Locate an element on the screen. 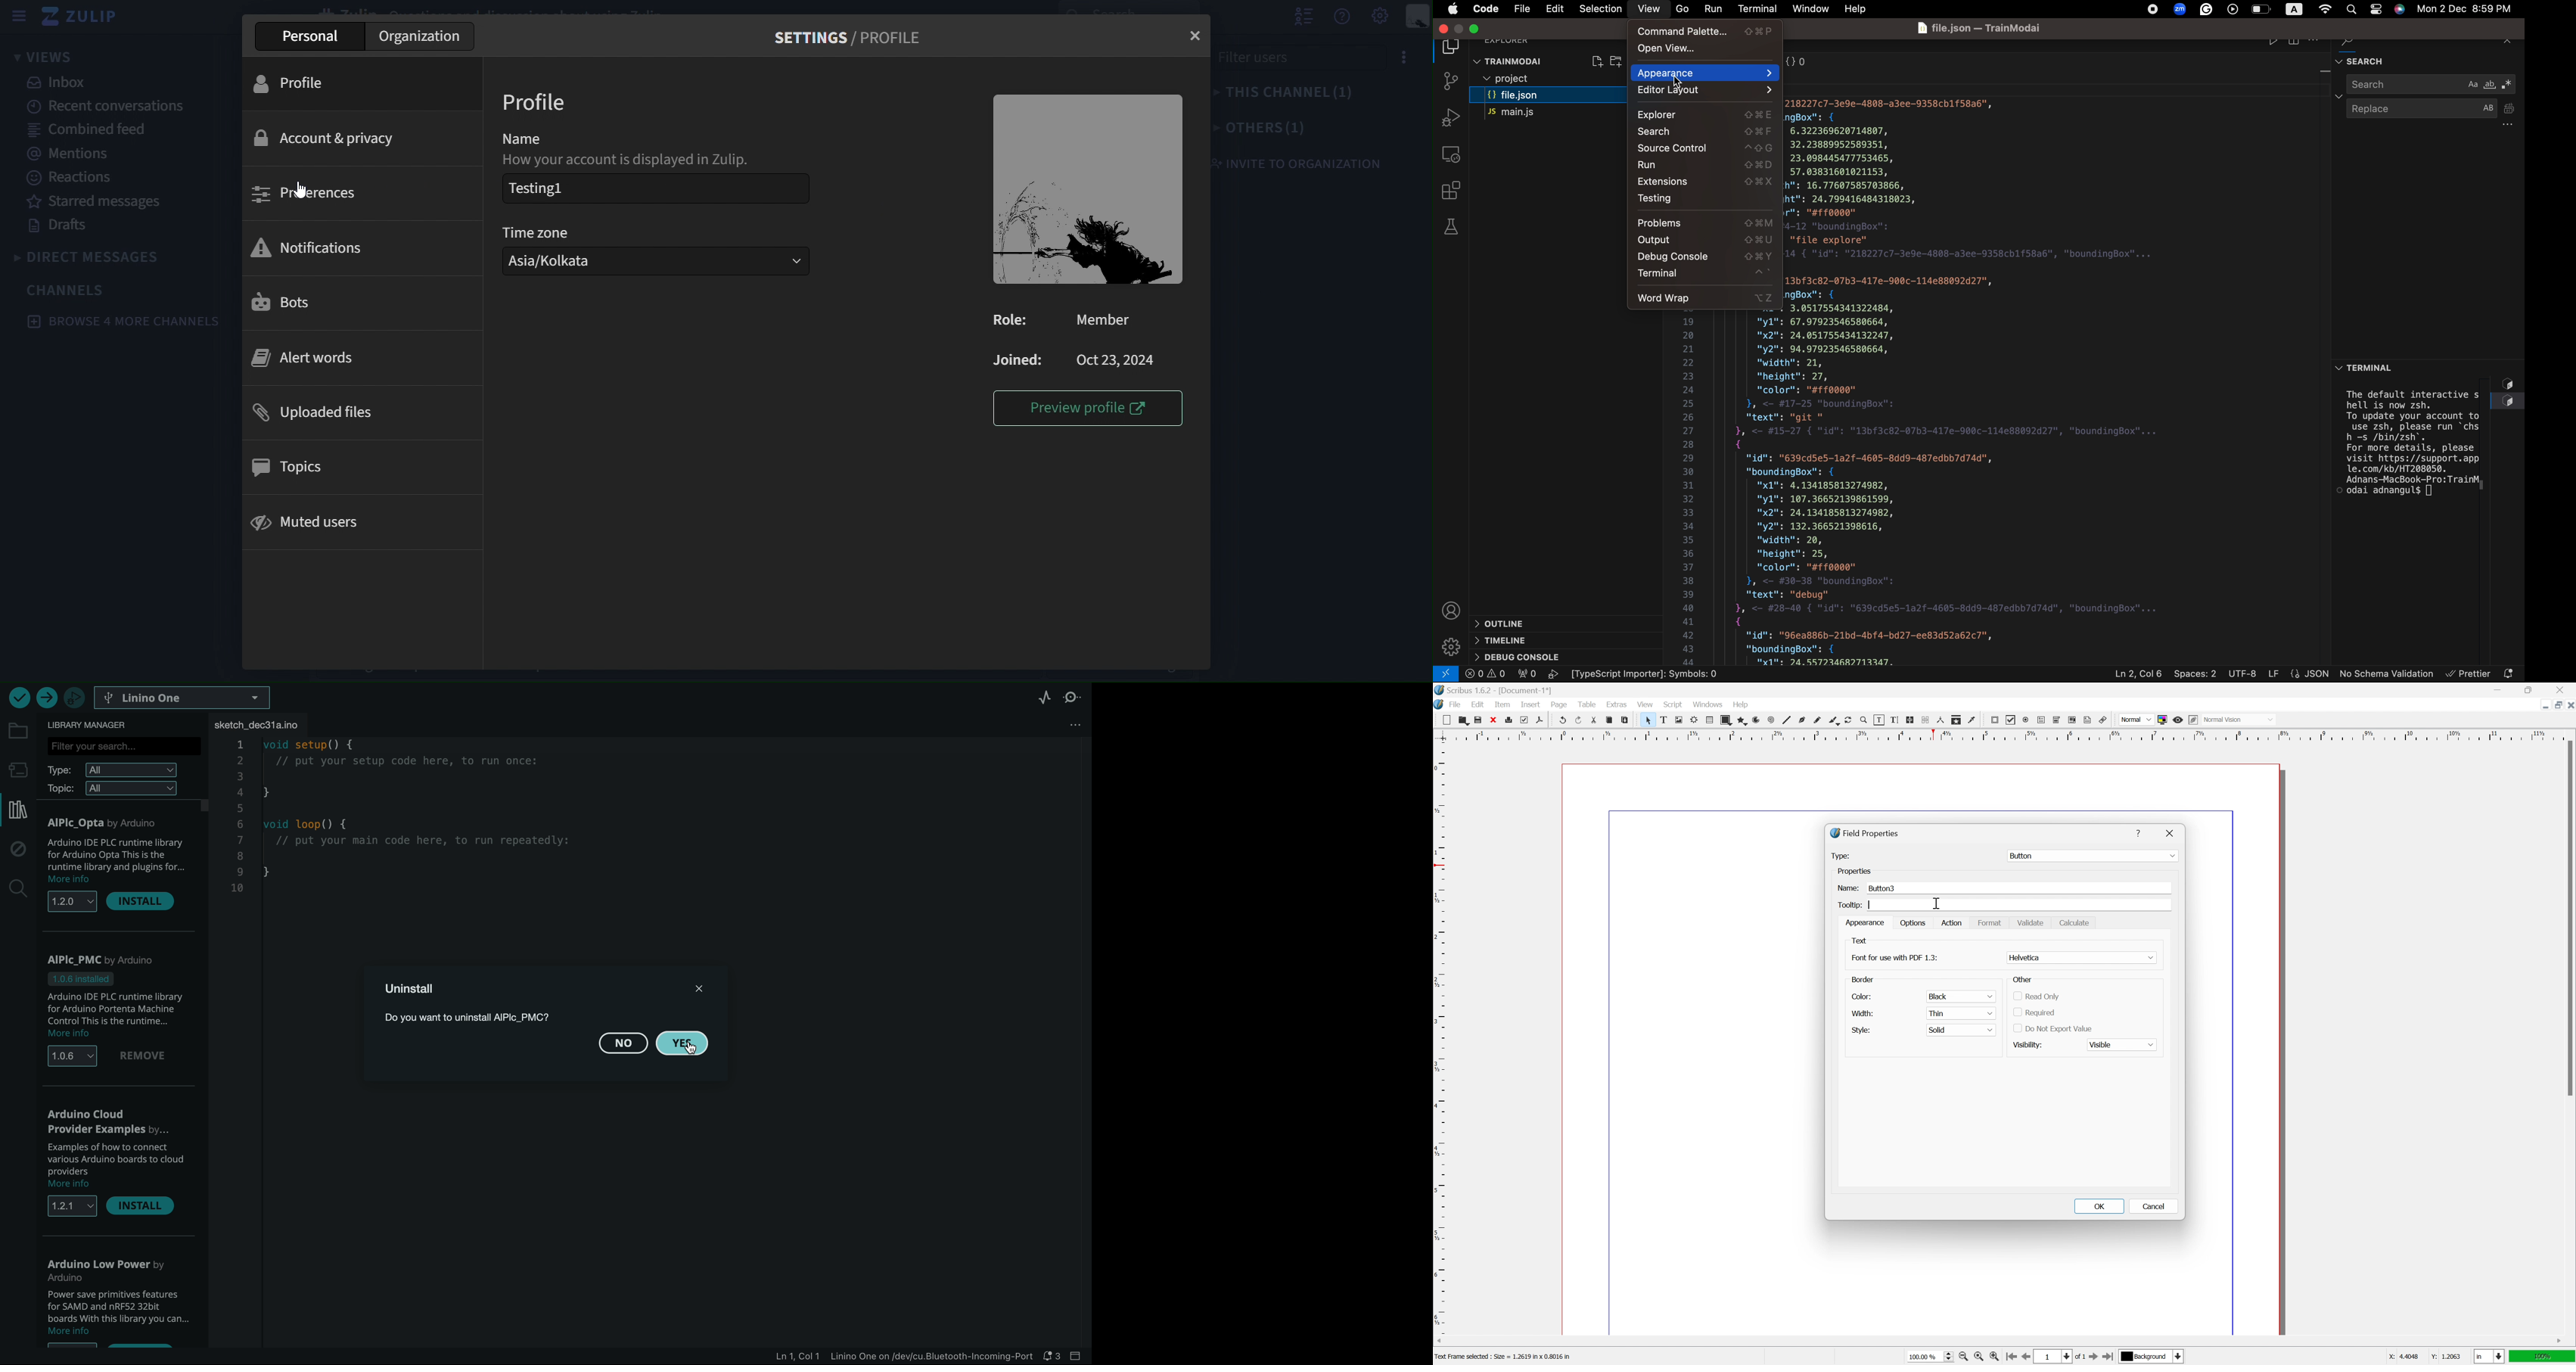 The image size is (2576, 1372). Normal vision is located at coordinates (2241, 719).